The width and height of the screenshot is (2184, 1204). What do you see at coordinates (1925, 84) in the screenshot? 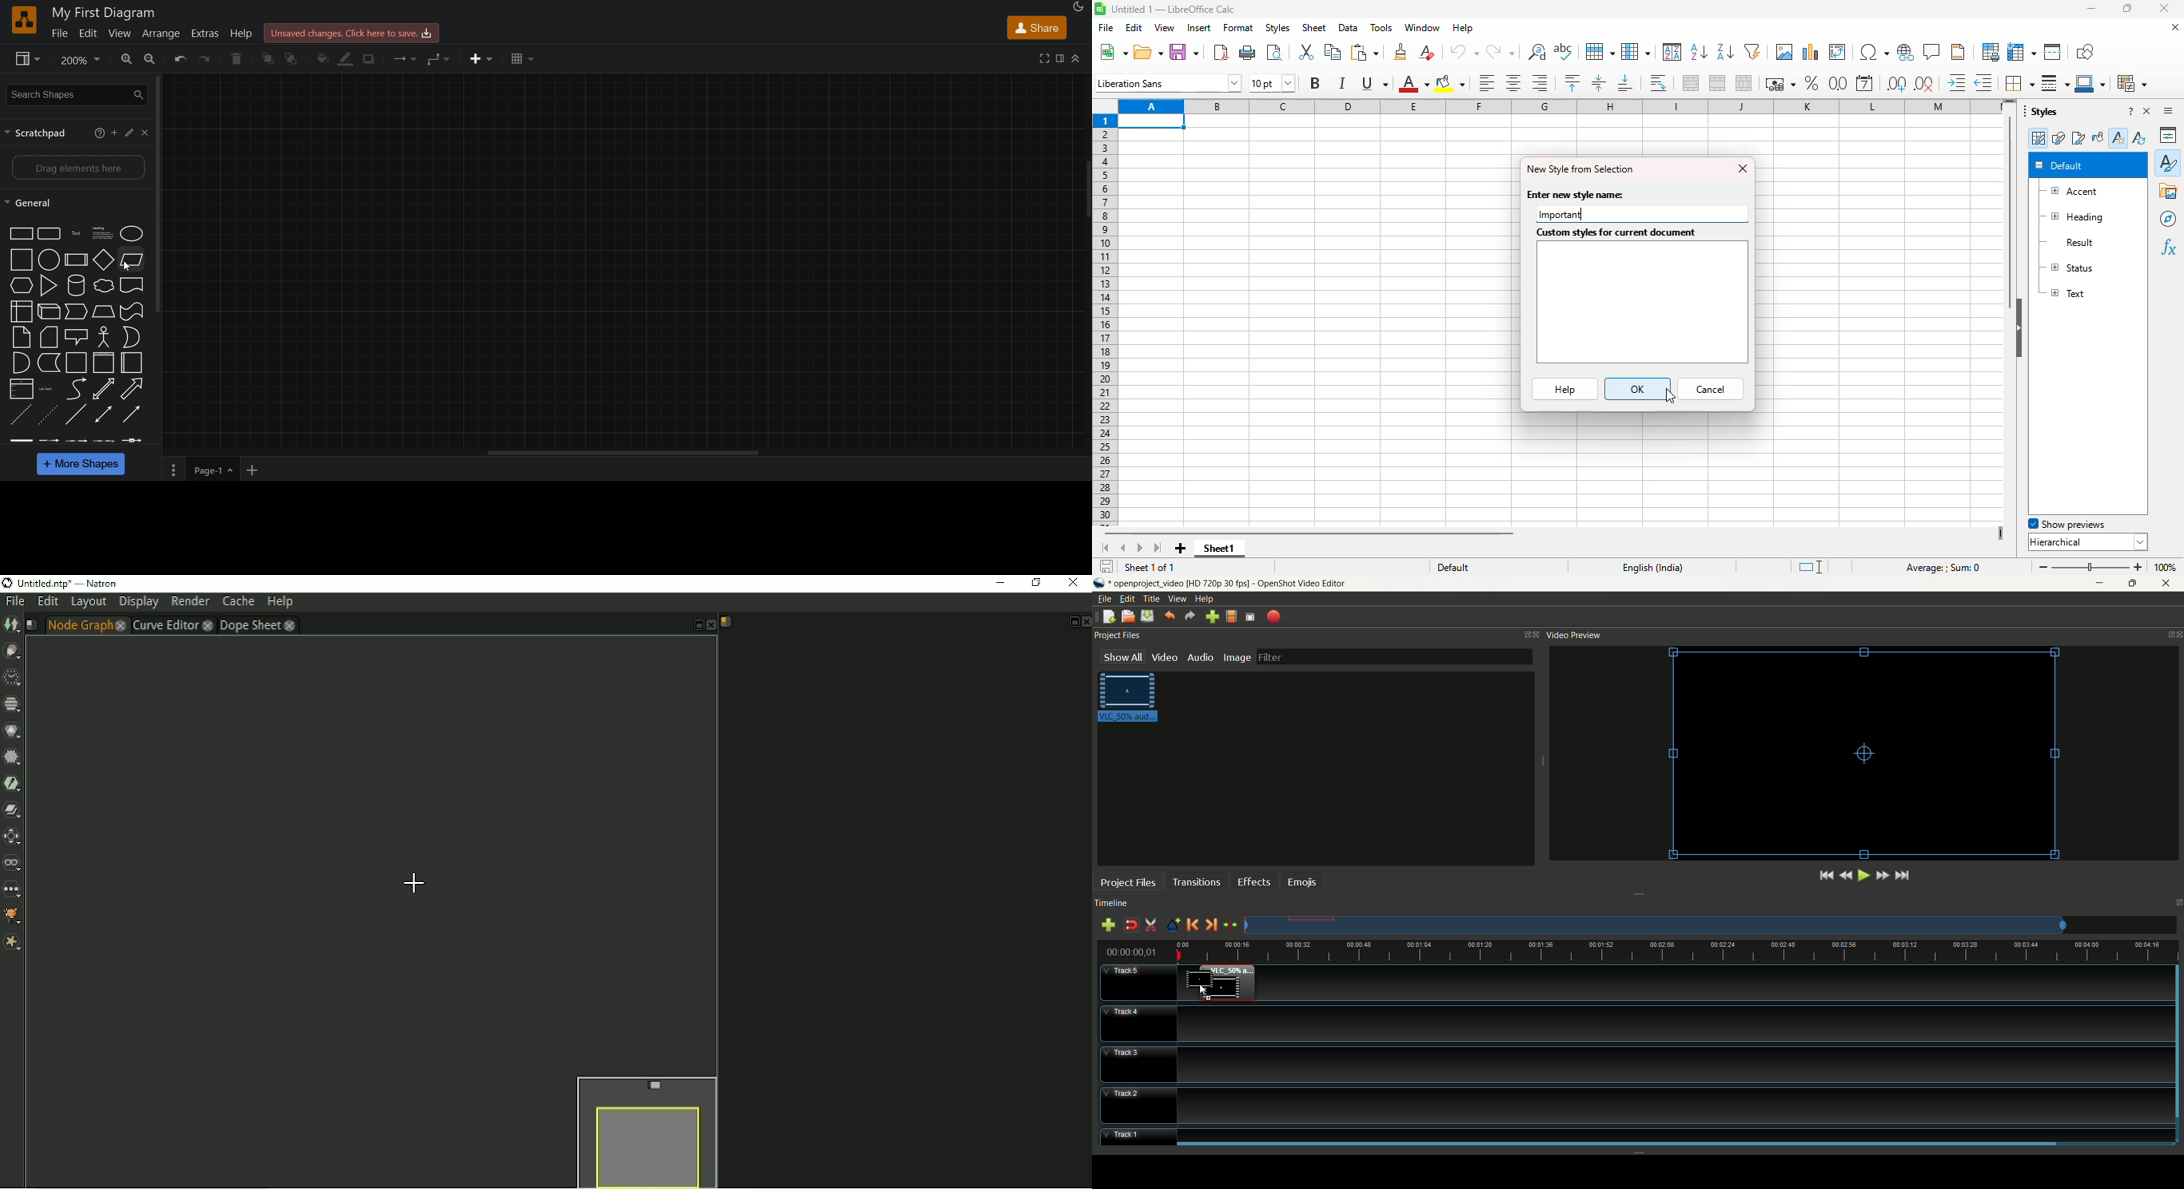
I see `delete decimal` at bounding box center [1925, 84].